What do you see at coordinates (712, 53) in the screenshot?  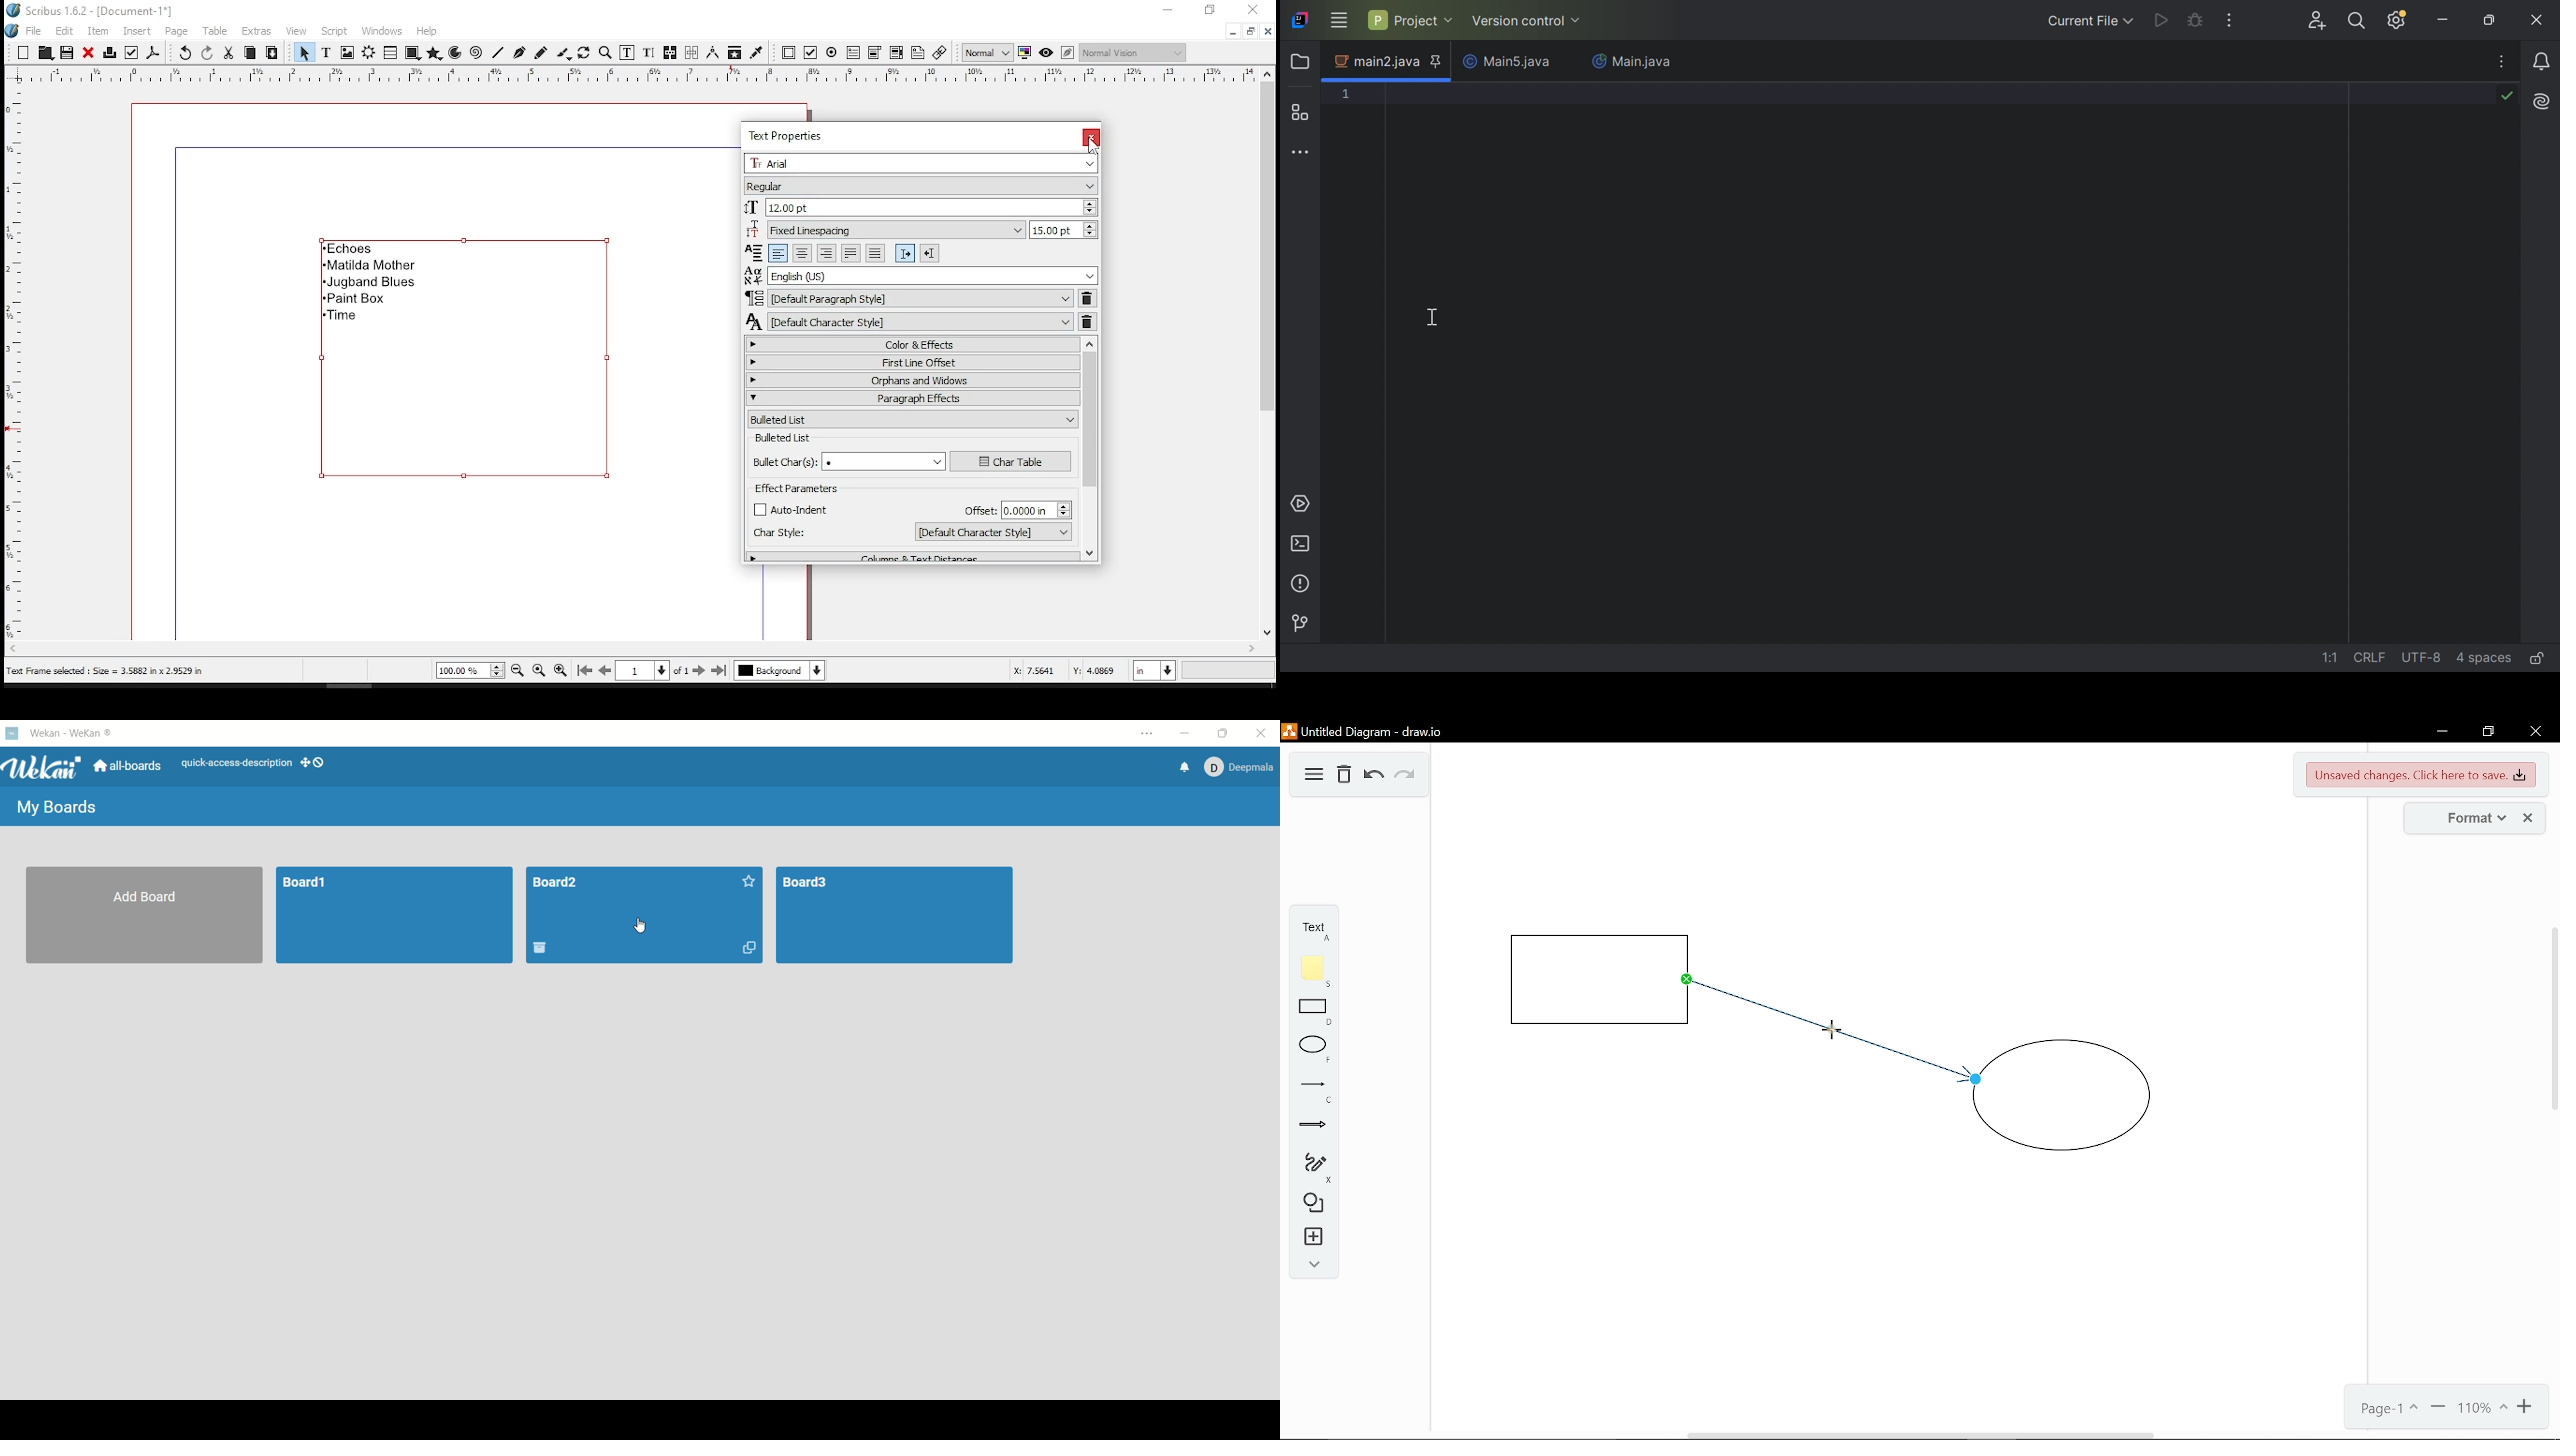 I see `measurements` at bounding box center [712, 53].